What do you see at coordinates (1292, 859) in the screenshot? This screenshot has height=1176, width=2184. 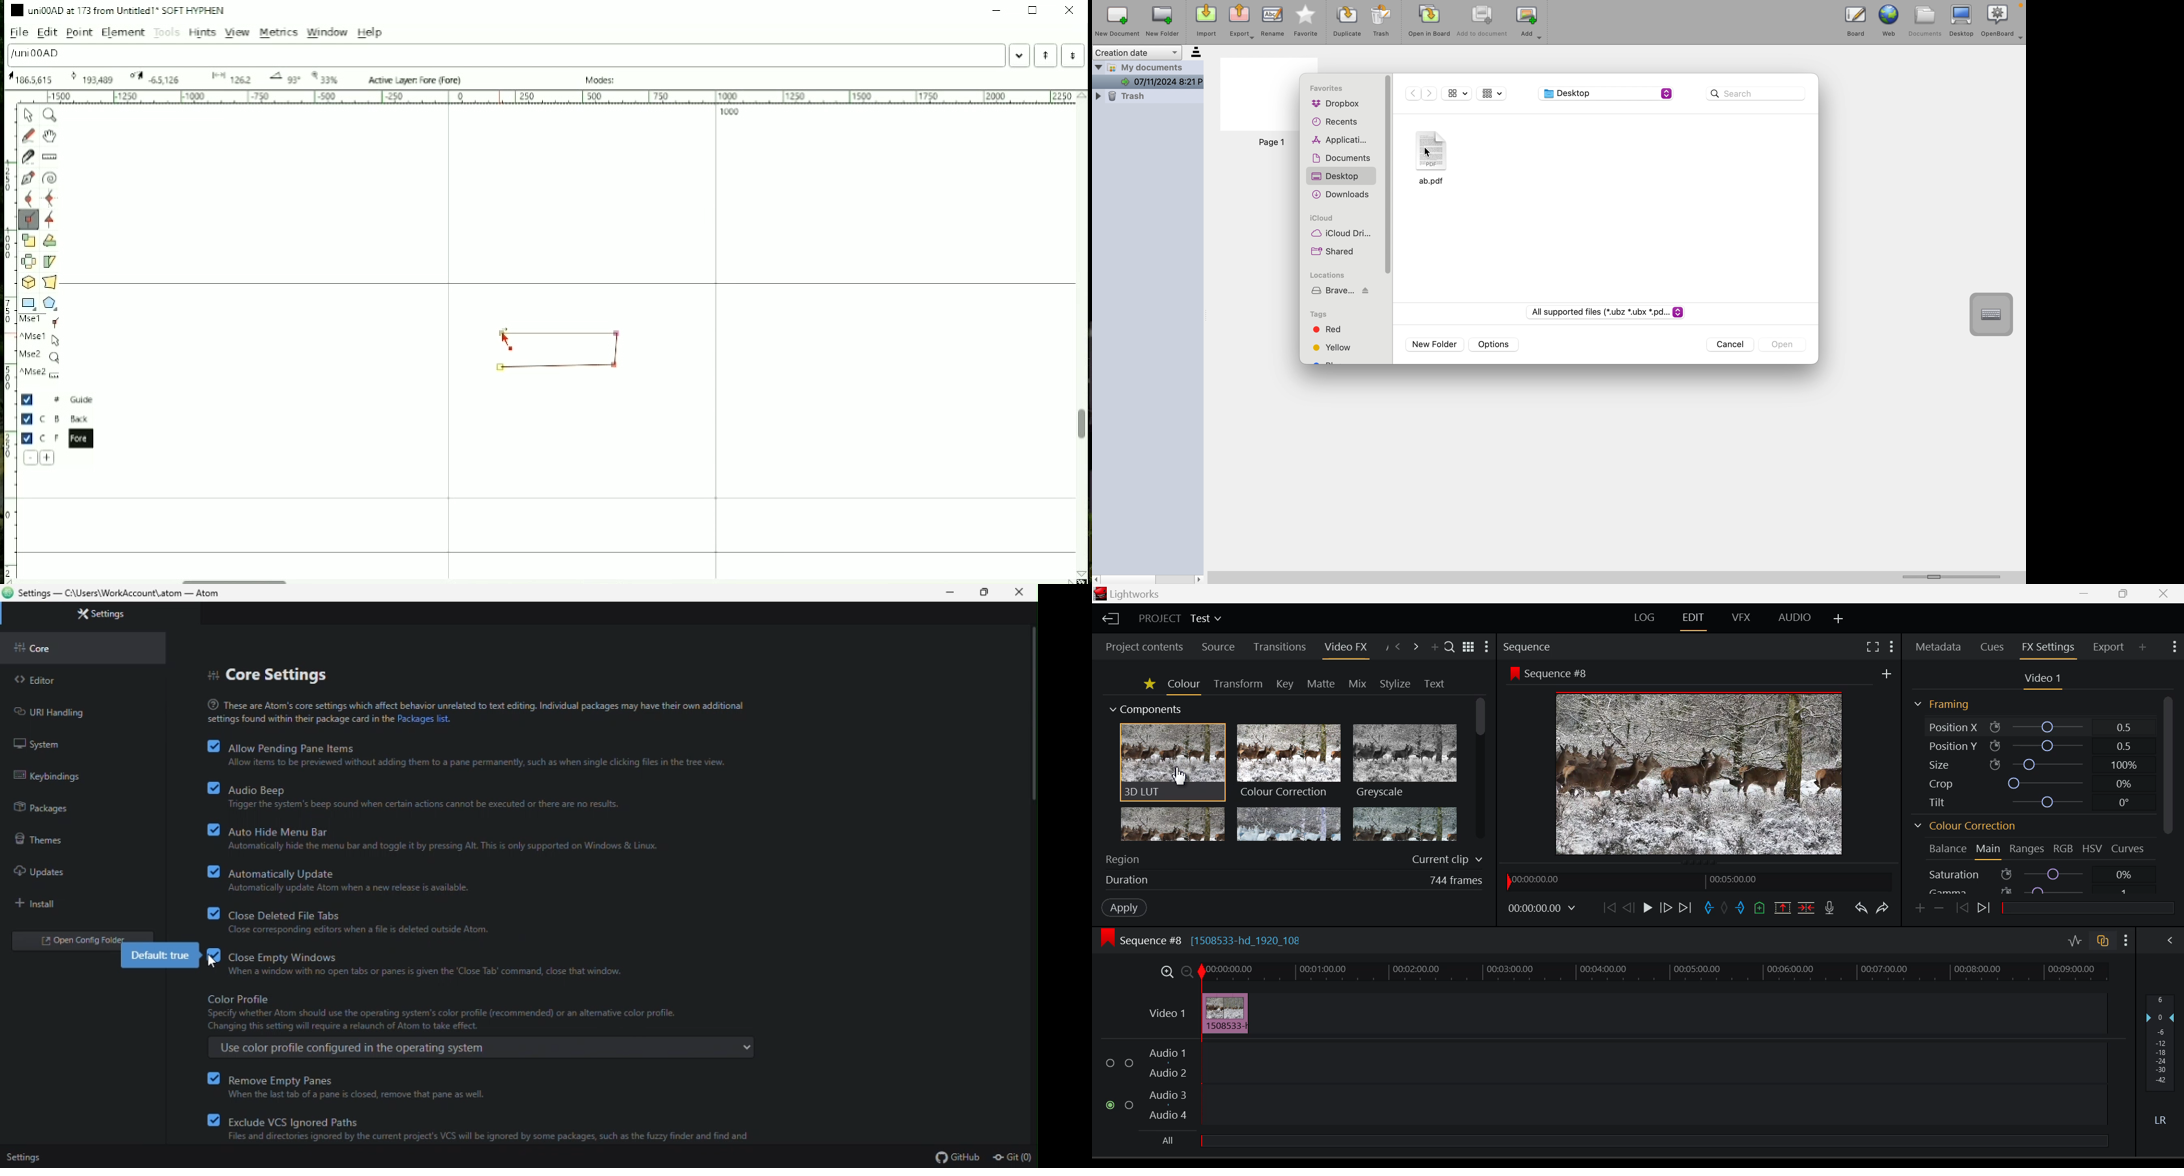 I see `Region` at bounding box center [1292, 859].